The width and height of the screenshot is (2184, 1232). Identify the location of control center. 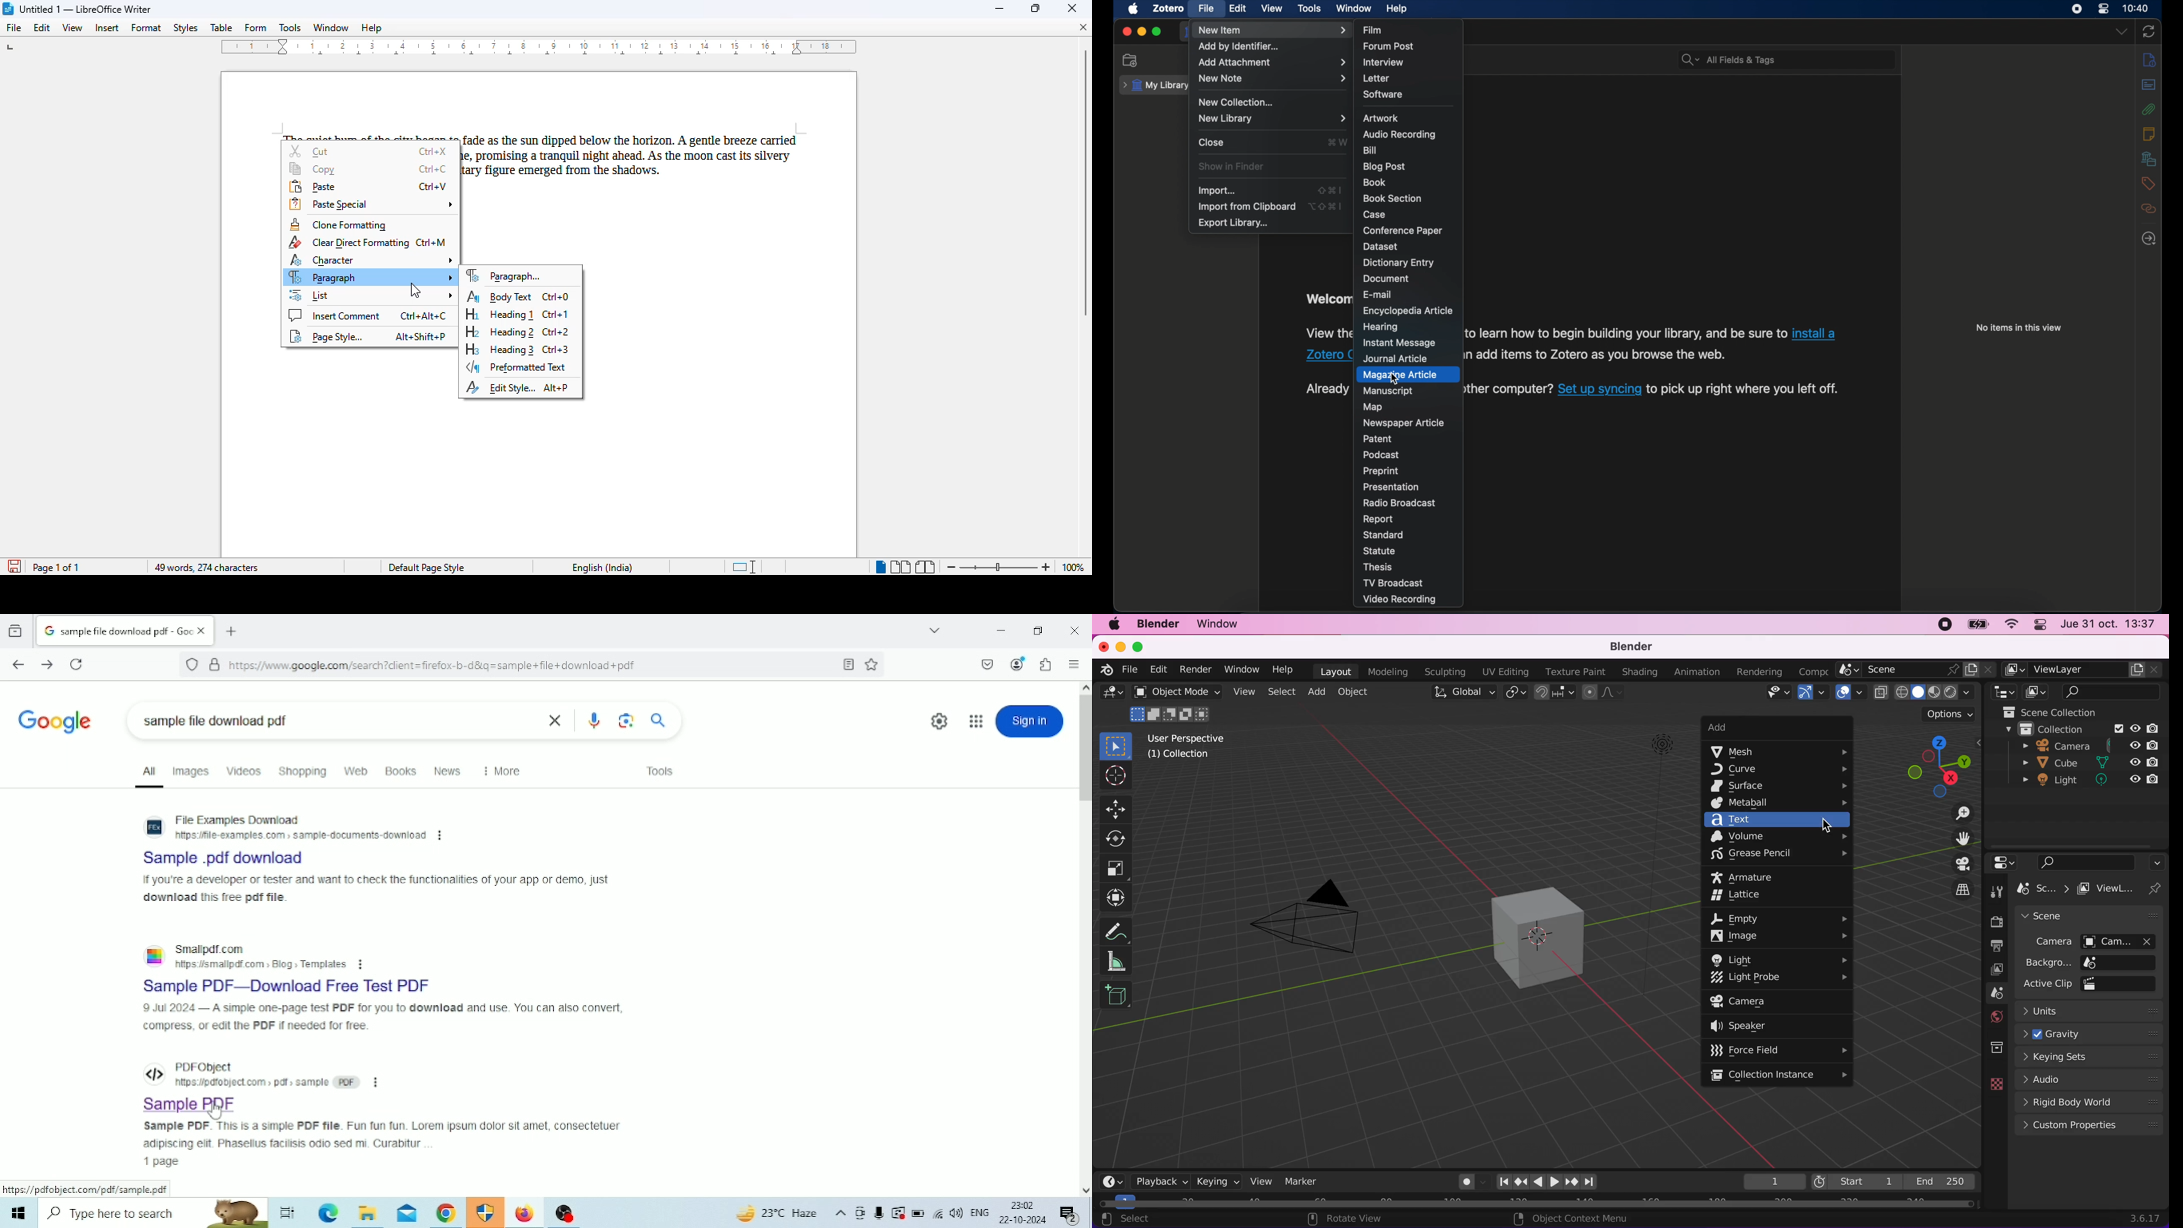
(2104, 9).